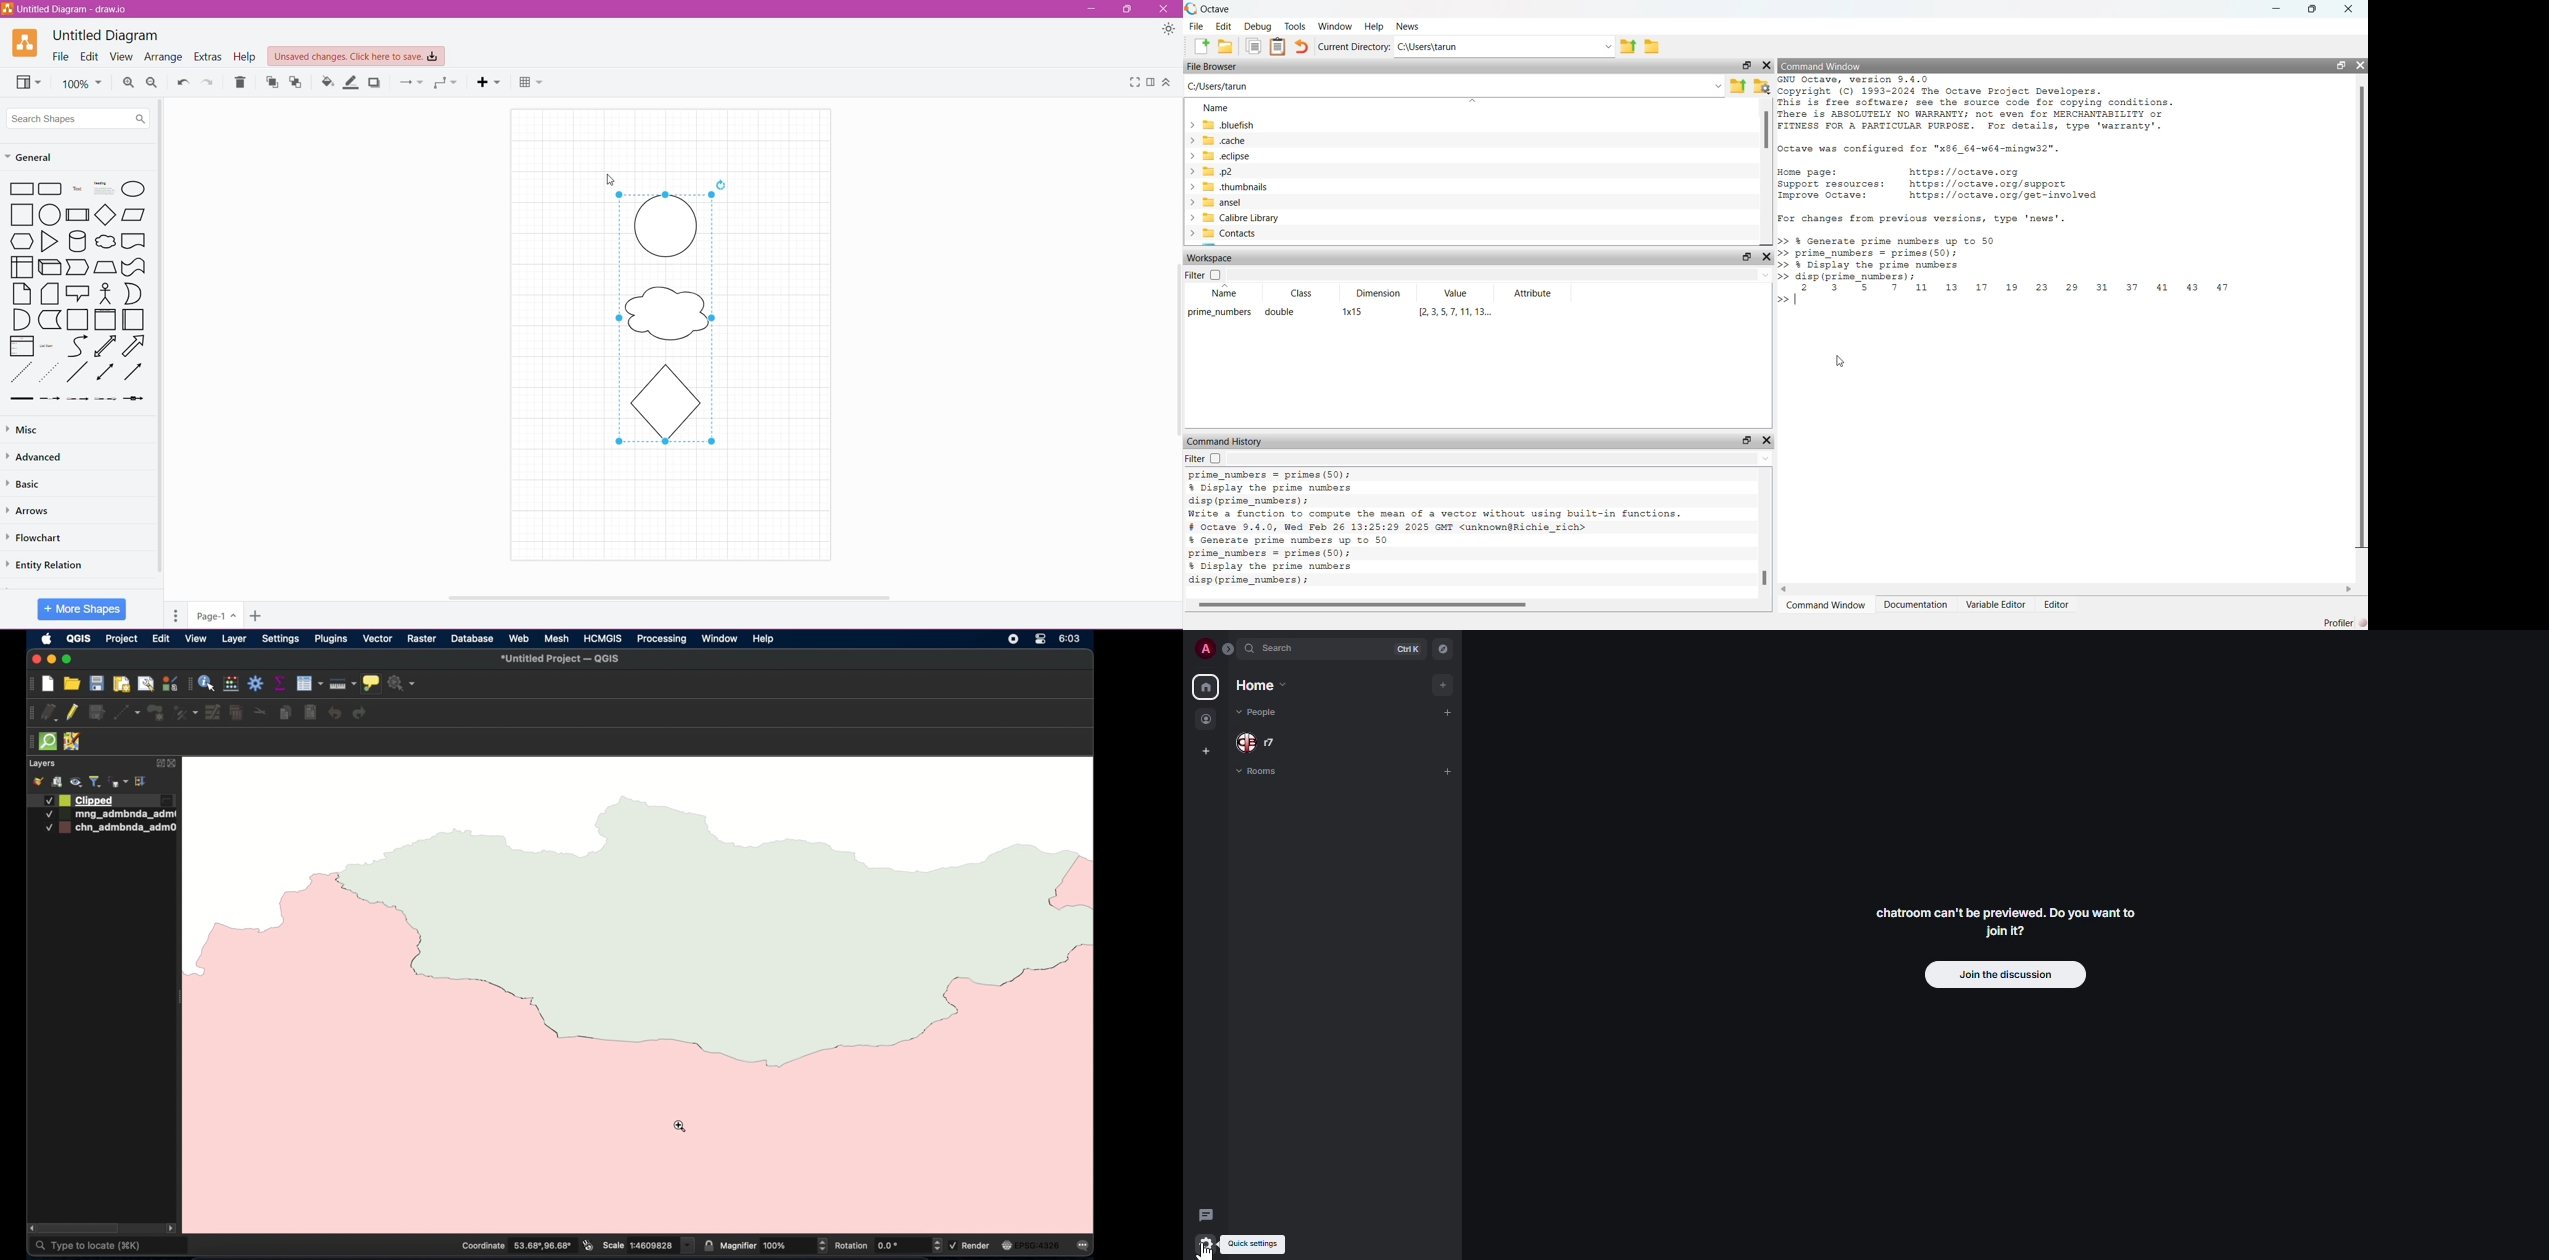 The image size is (2576, 1260). Describe the element at coordinates (234, 640) in the screenshot. I see `layer` at that location.